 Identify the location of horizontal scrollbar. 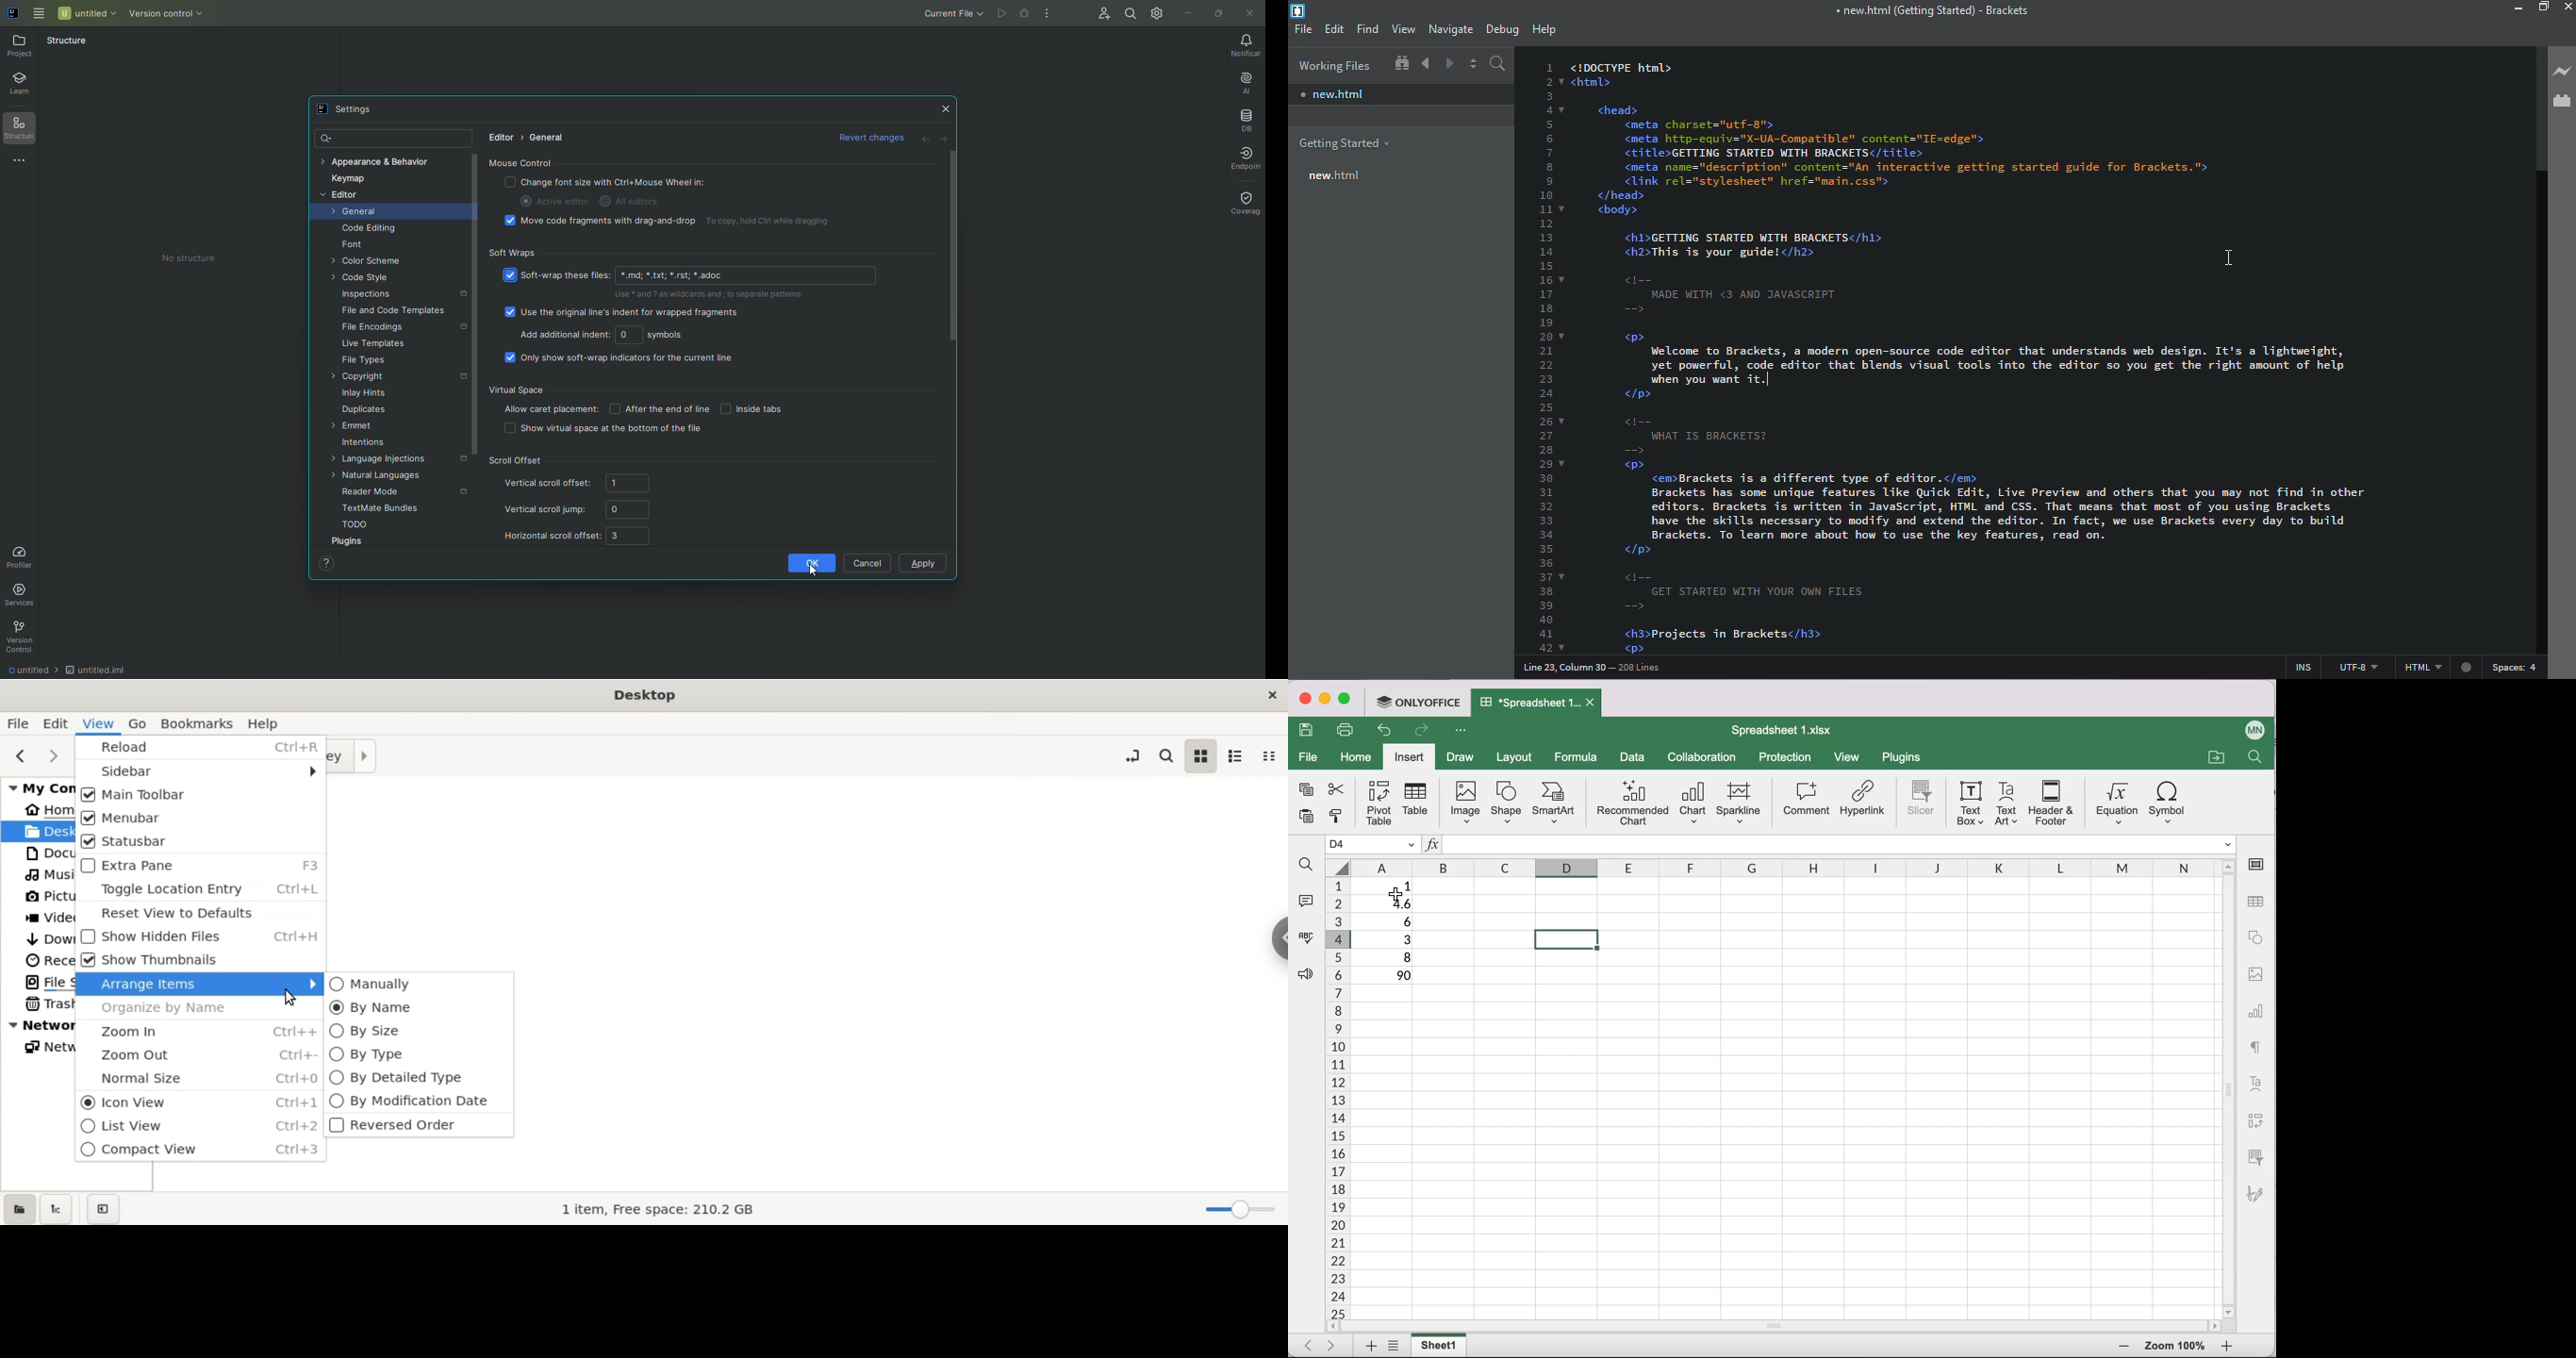
(1587, 1326).